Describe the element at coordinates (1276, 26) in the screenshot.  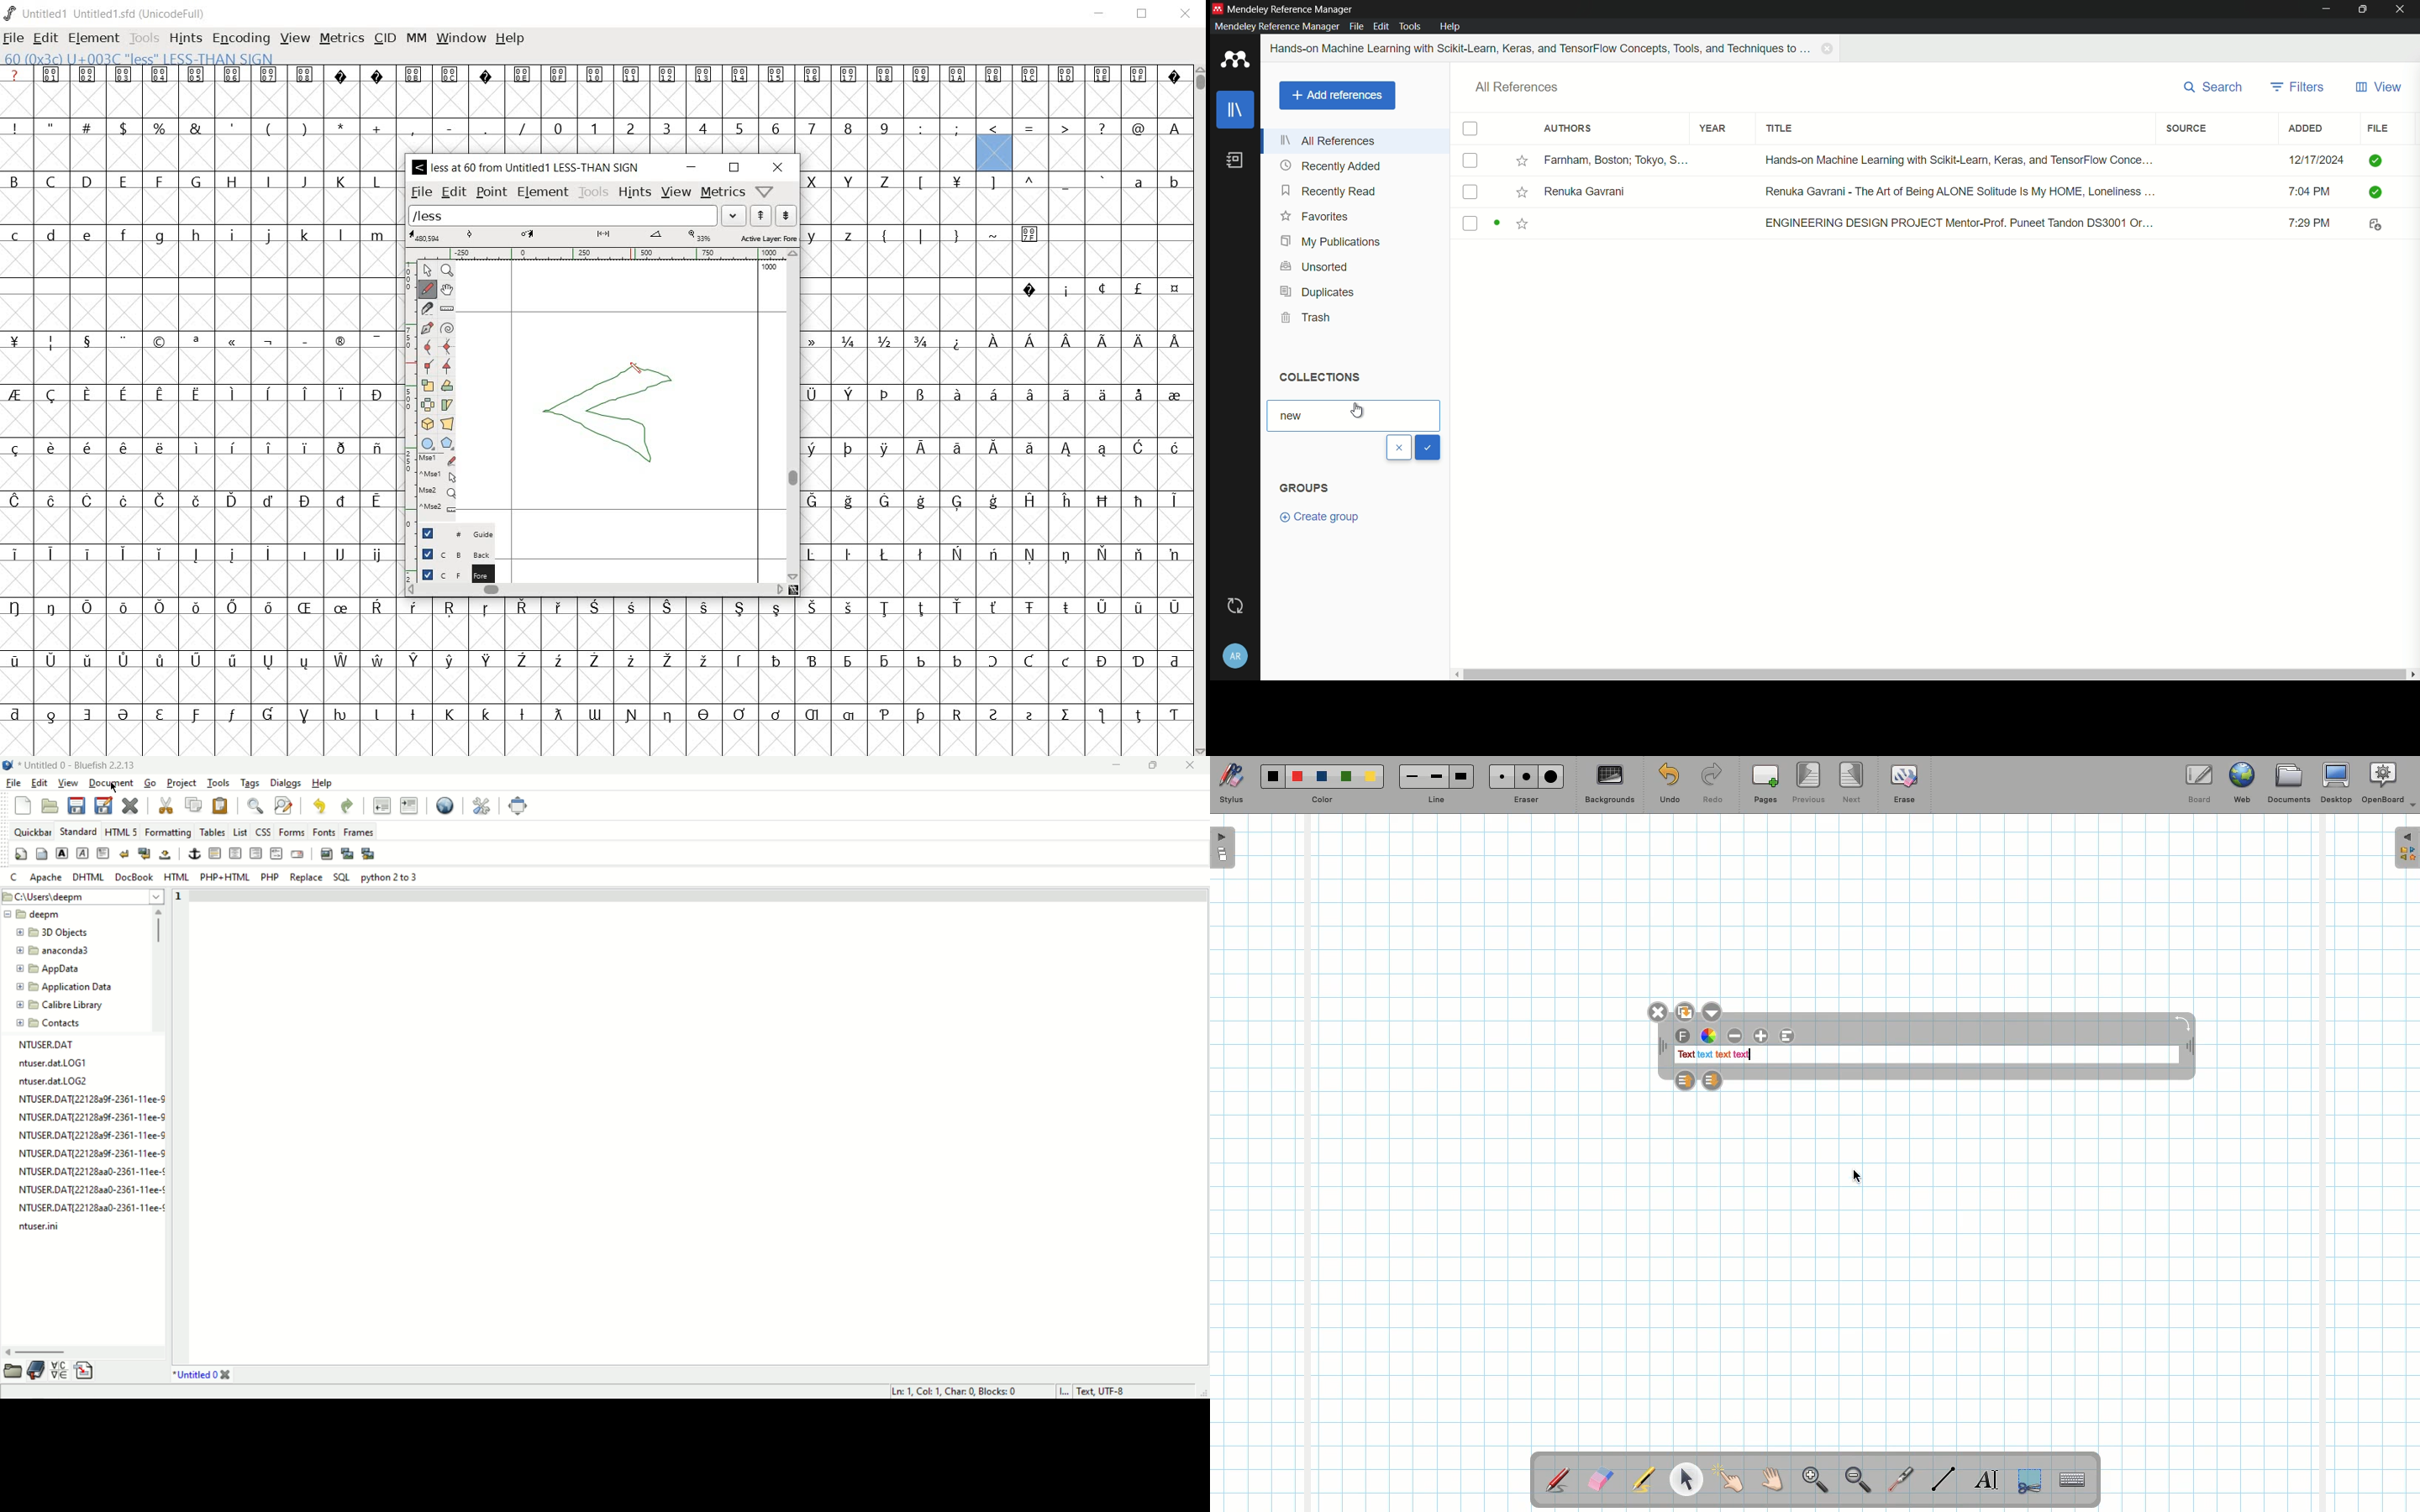
I see `mendeley reference manager` at that location.